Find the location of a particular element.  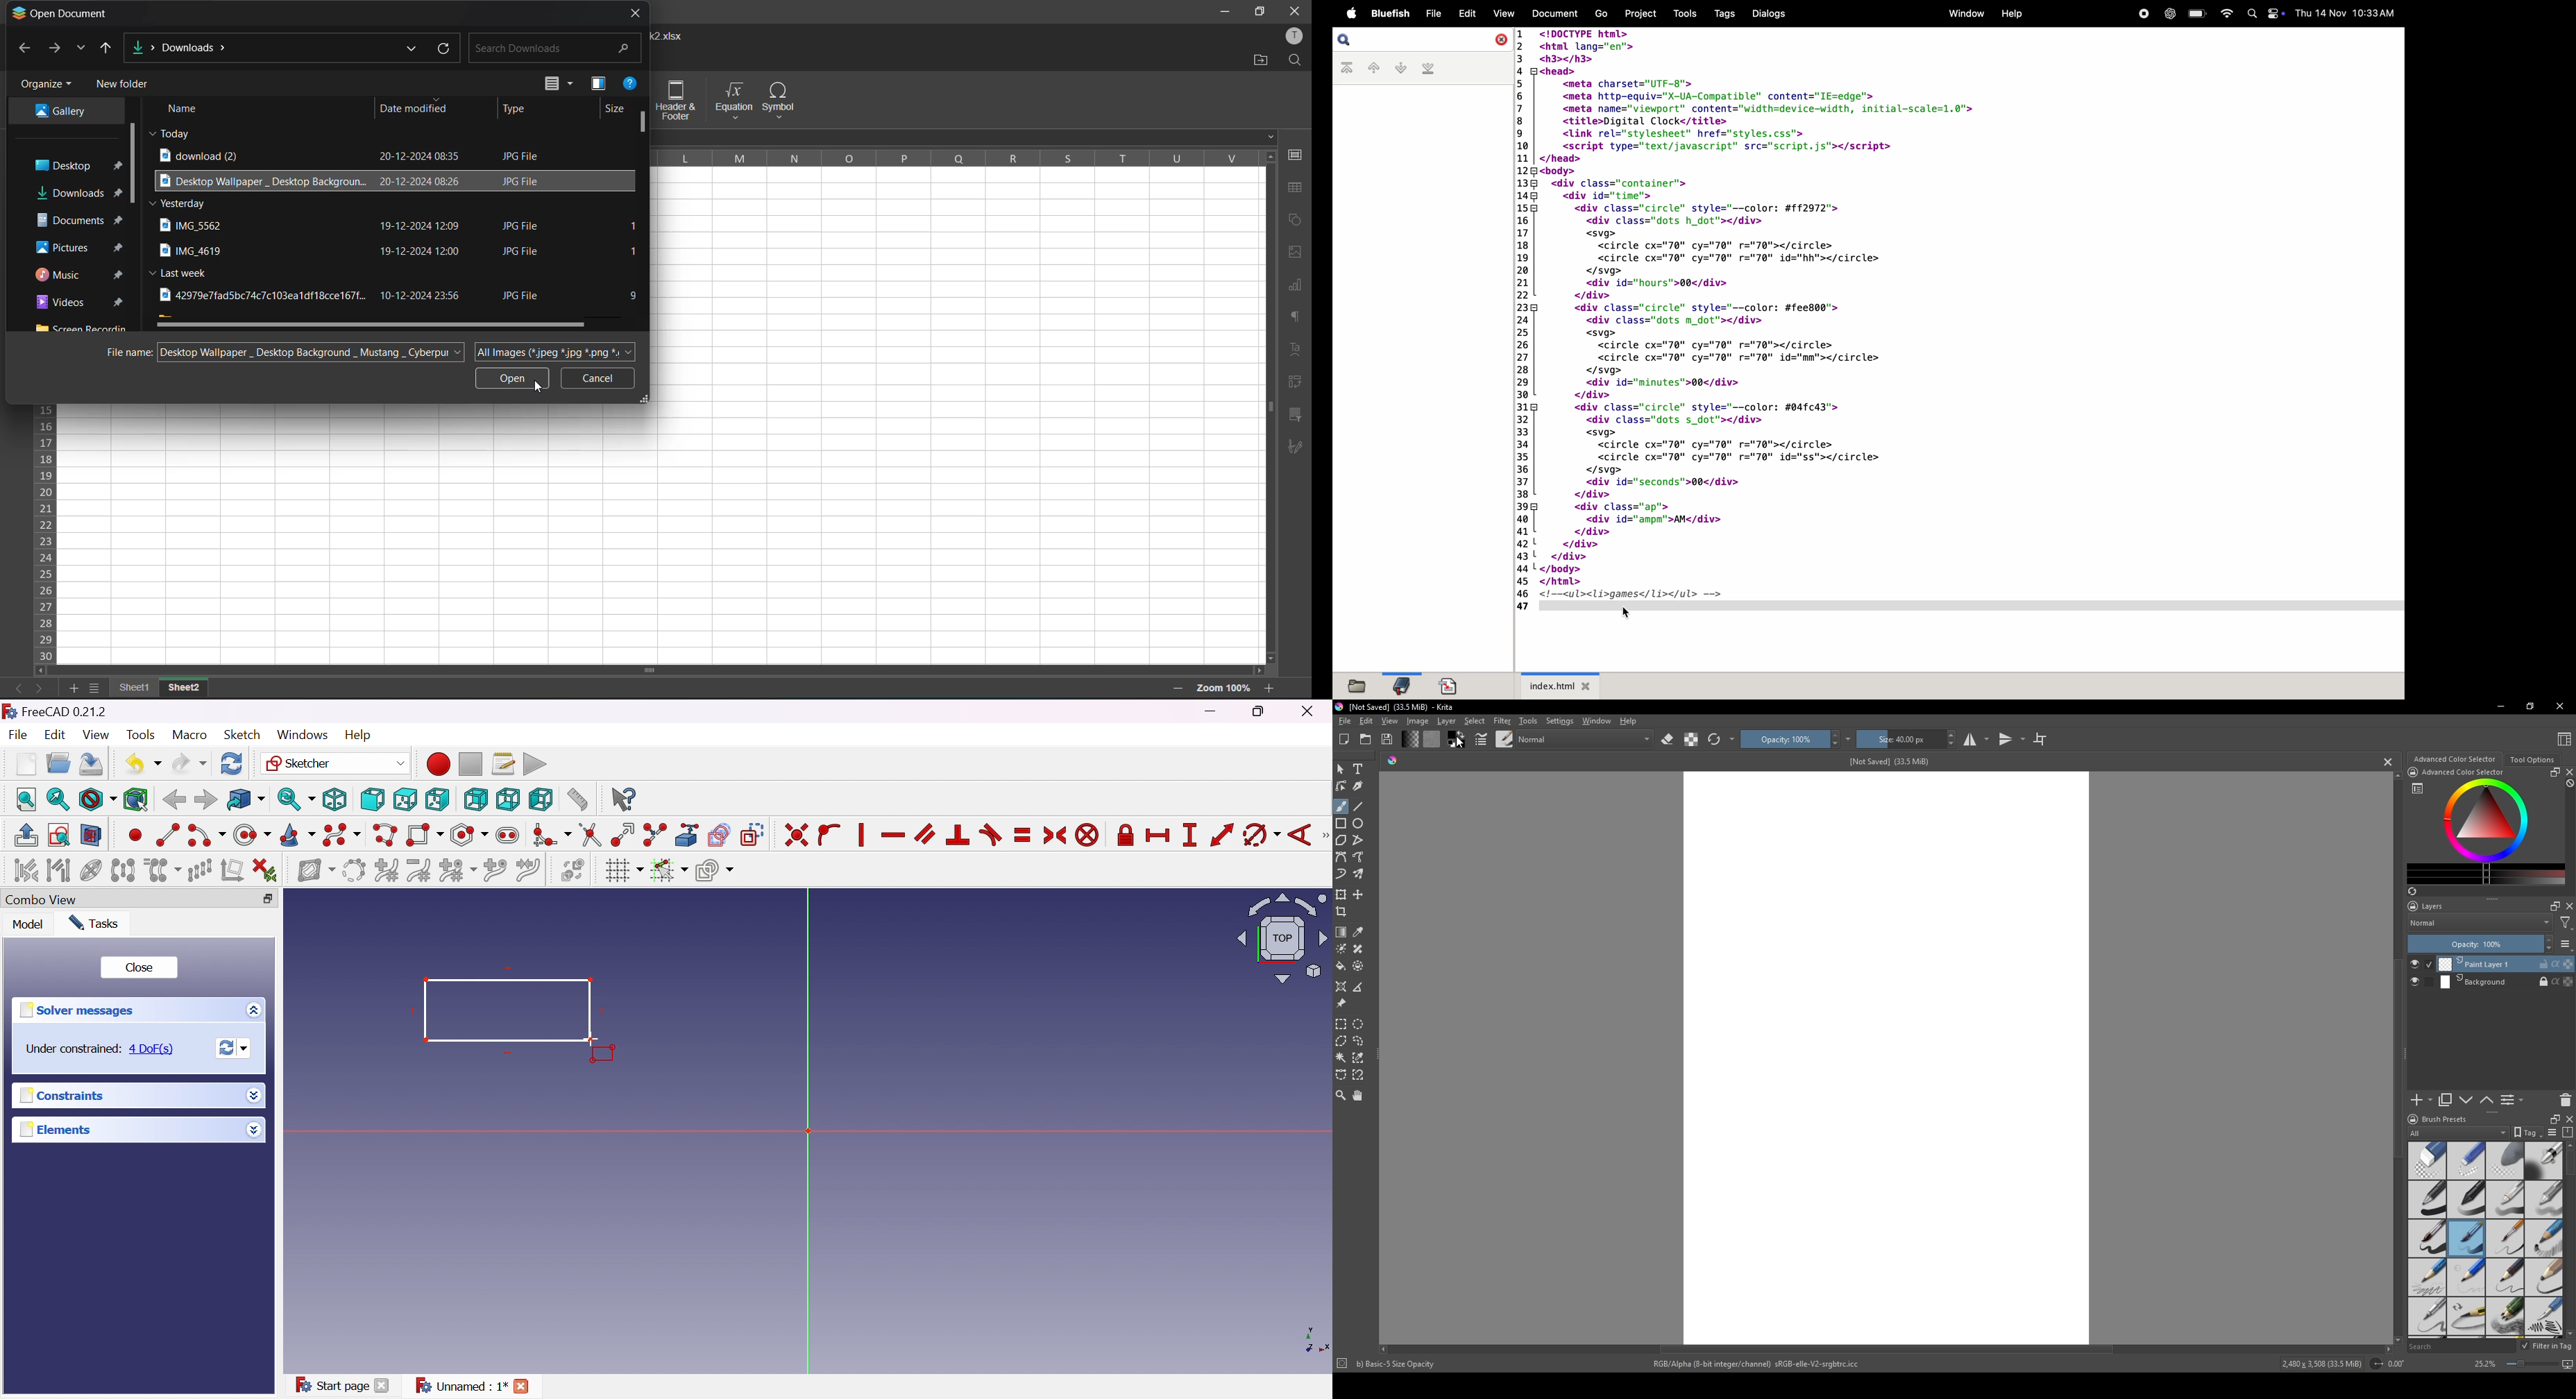

folder is located at coordinates (1365, 740).